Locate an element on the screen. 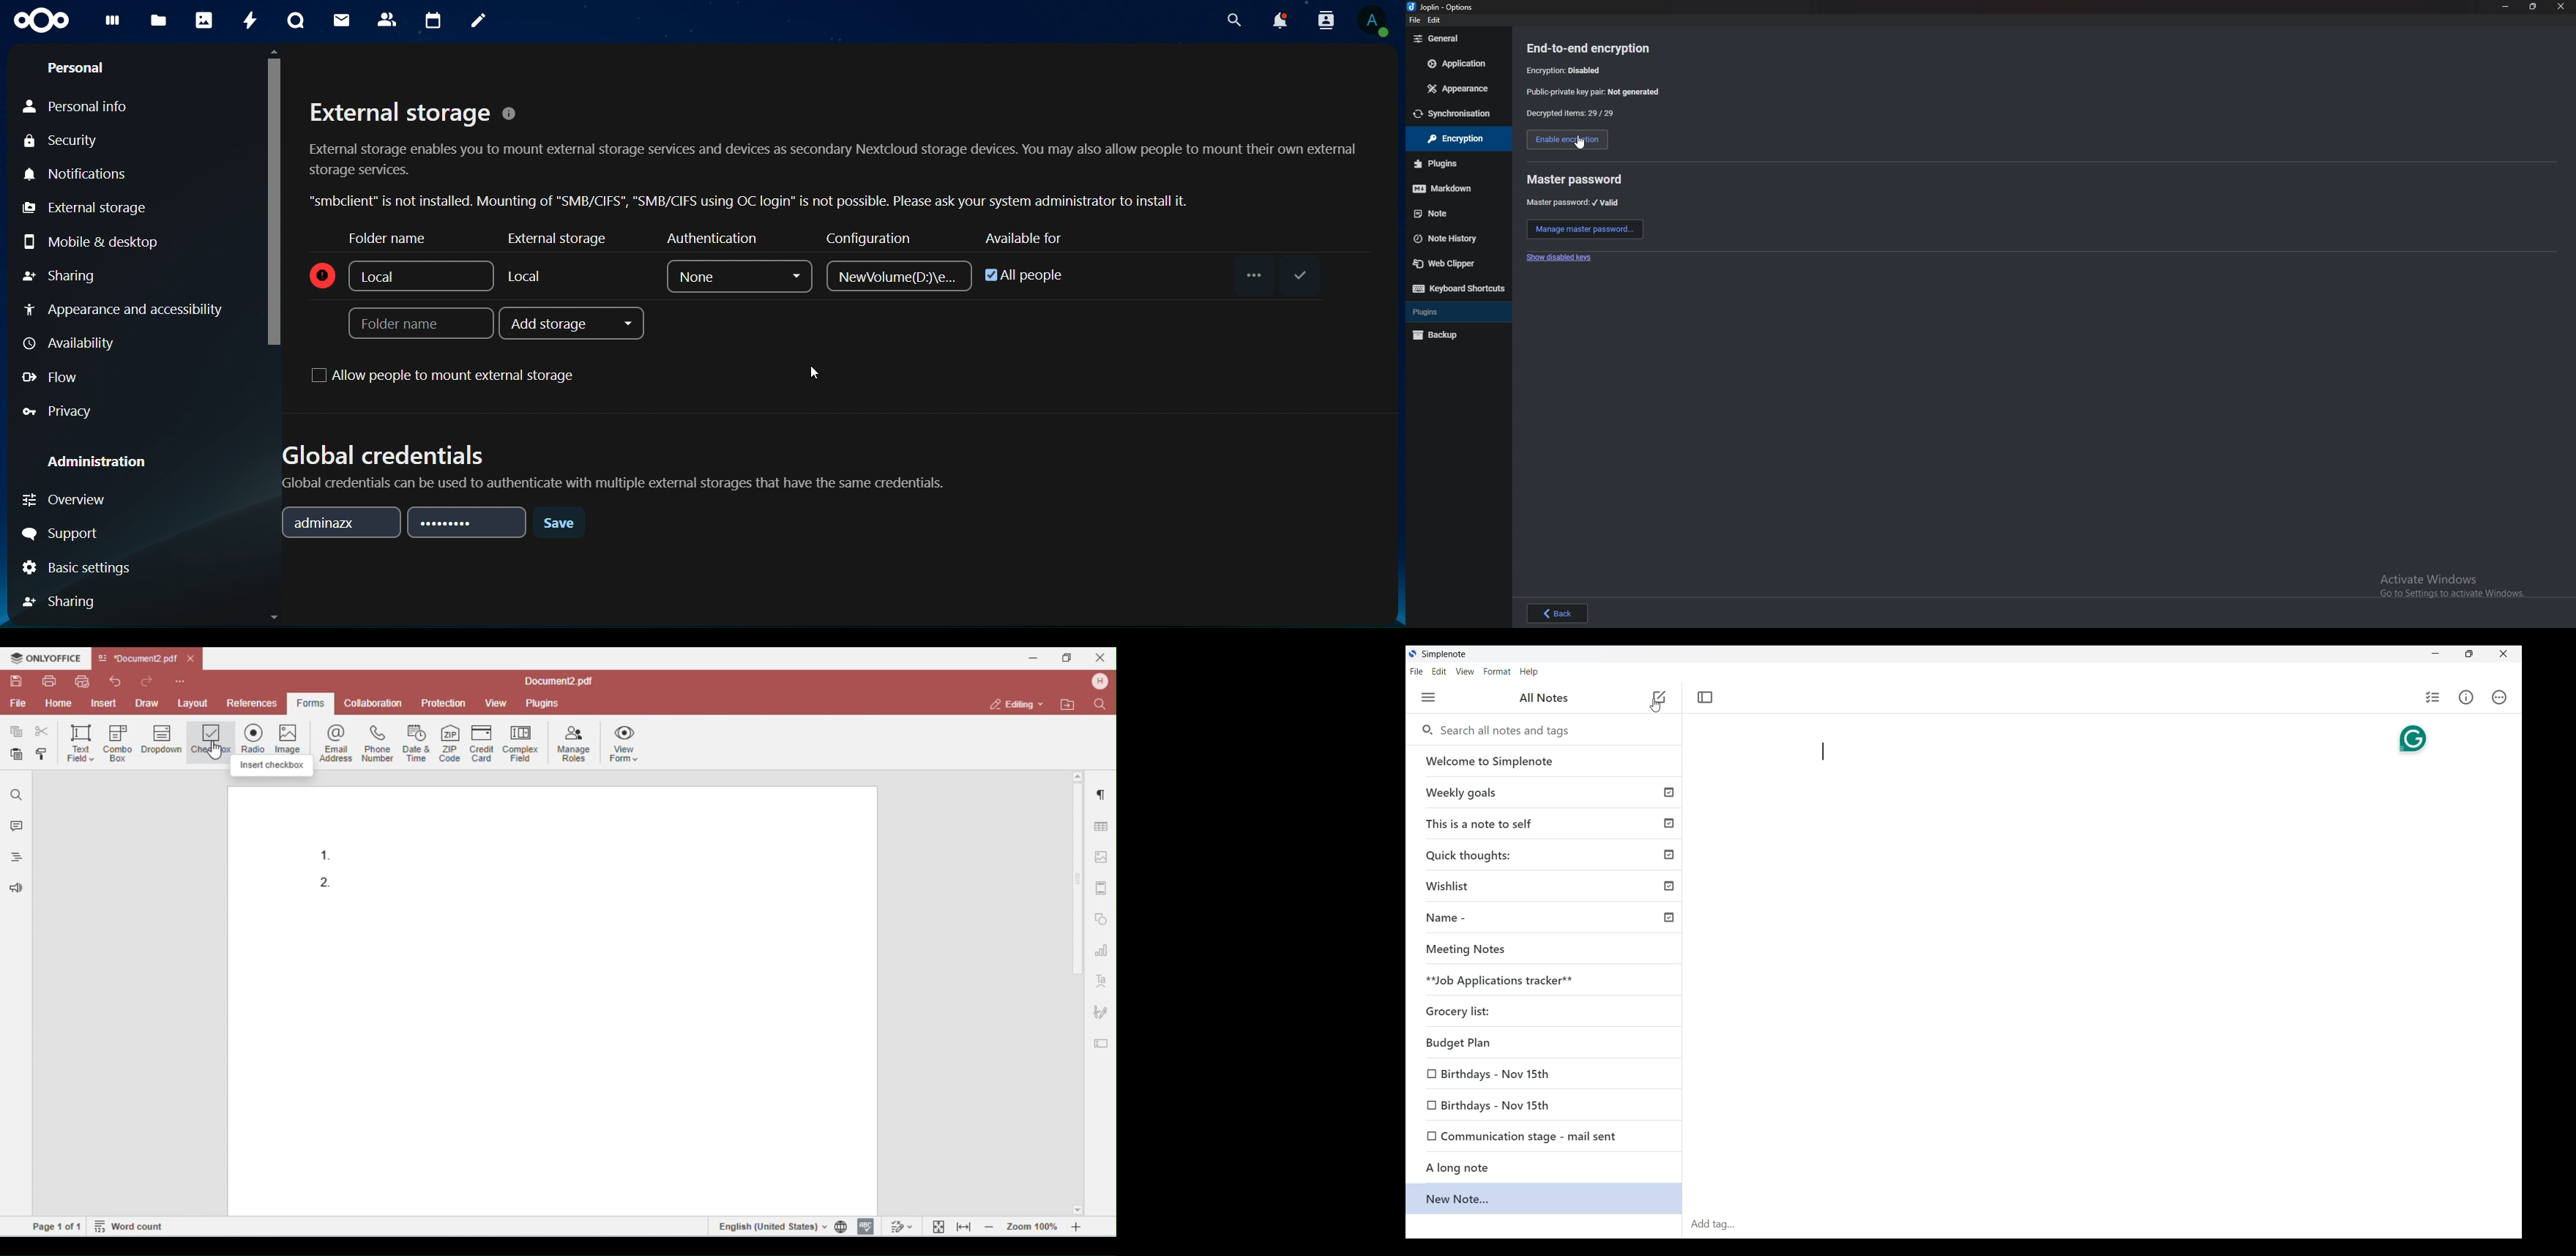 Image resolution: width=2576 pixels, height=1260 pixels. External storage ©

External storage enables you to mount external storage services and devices as secondary Nextcloud storage devices. You may also allow people to mount their own external
storage services.

“smbclient” is not installed. Mounting of "SMB/CIFS", "SMB/CIFS using OC login” is not possible. Please ask your system administrator to install it. is located at coordinates (833, 152).